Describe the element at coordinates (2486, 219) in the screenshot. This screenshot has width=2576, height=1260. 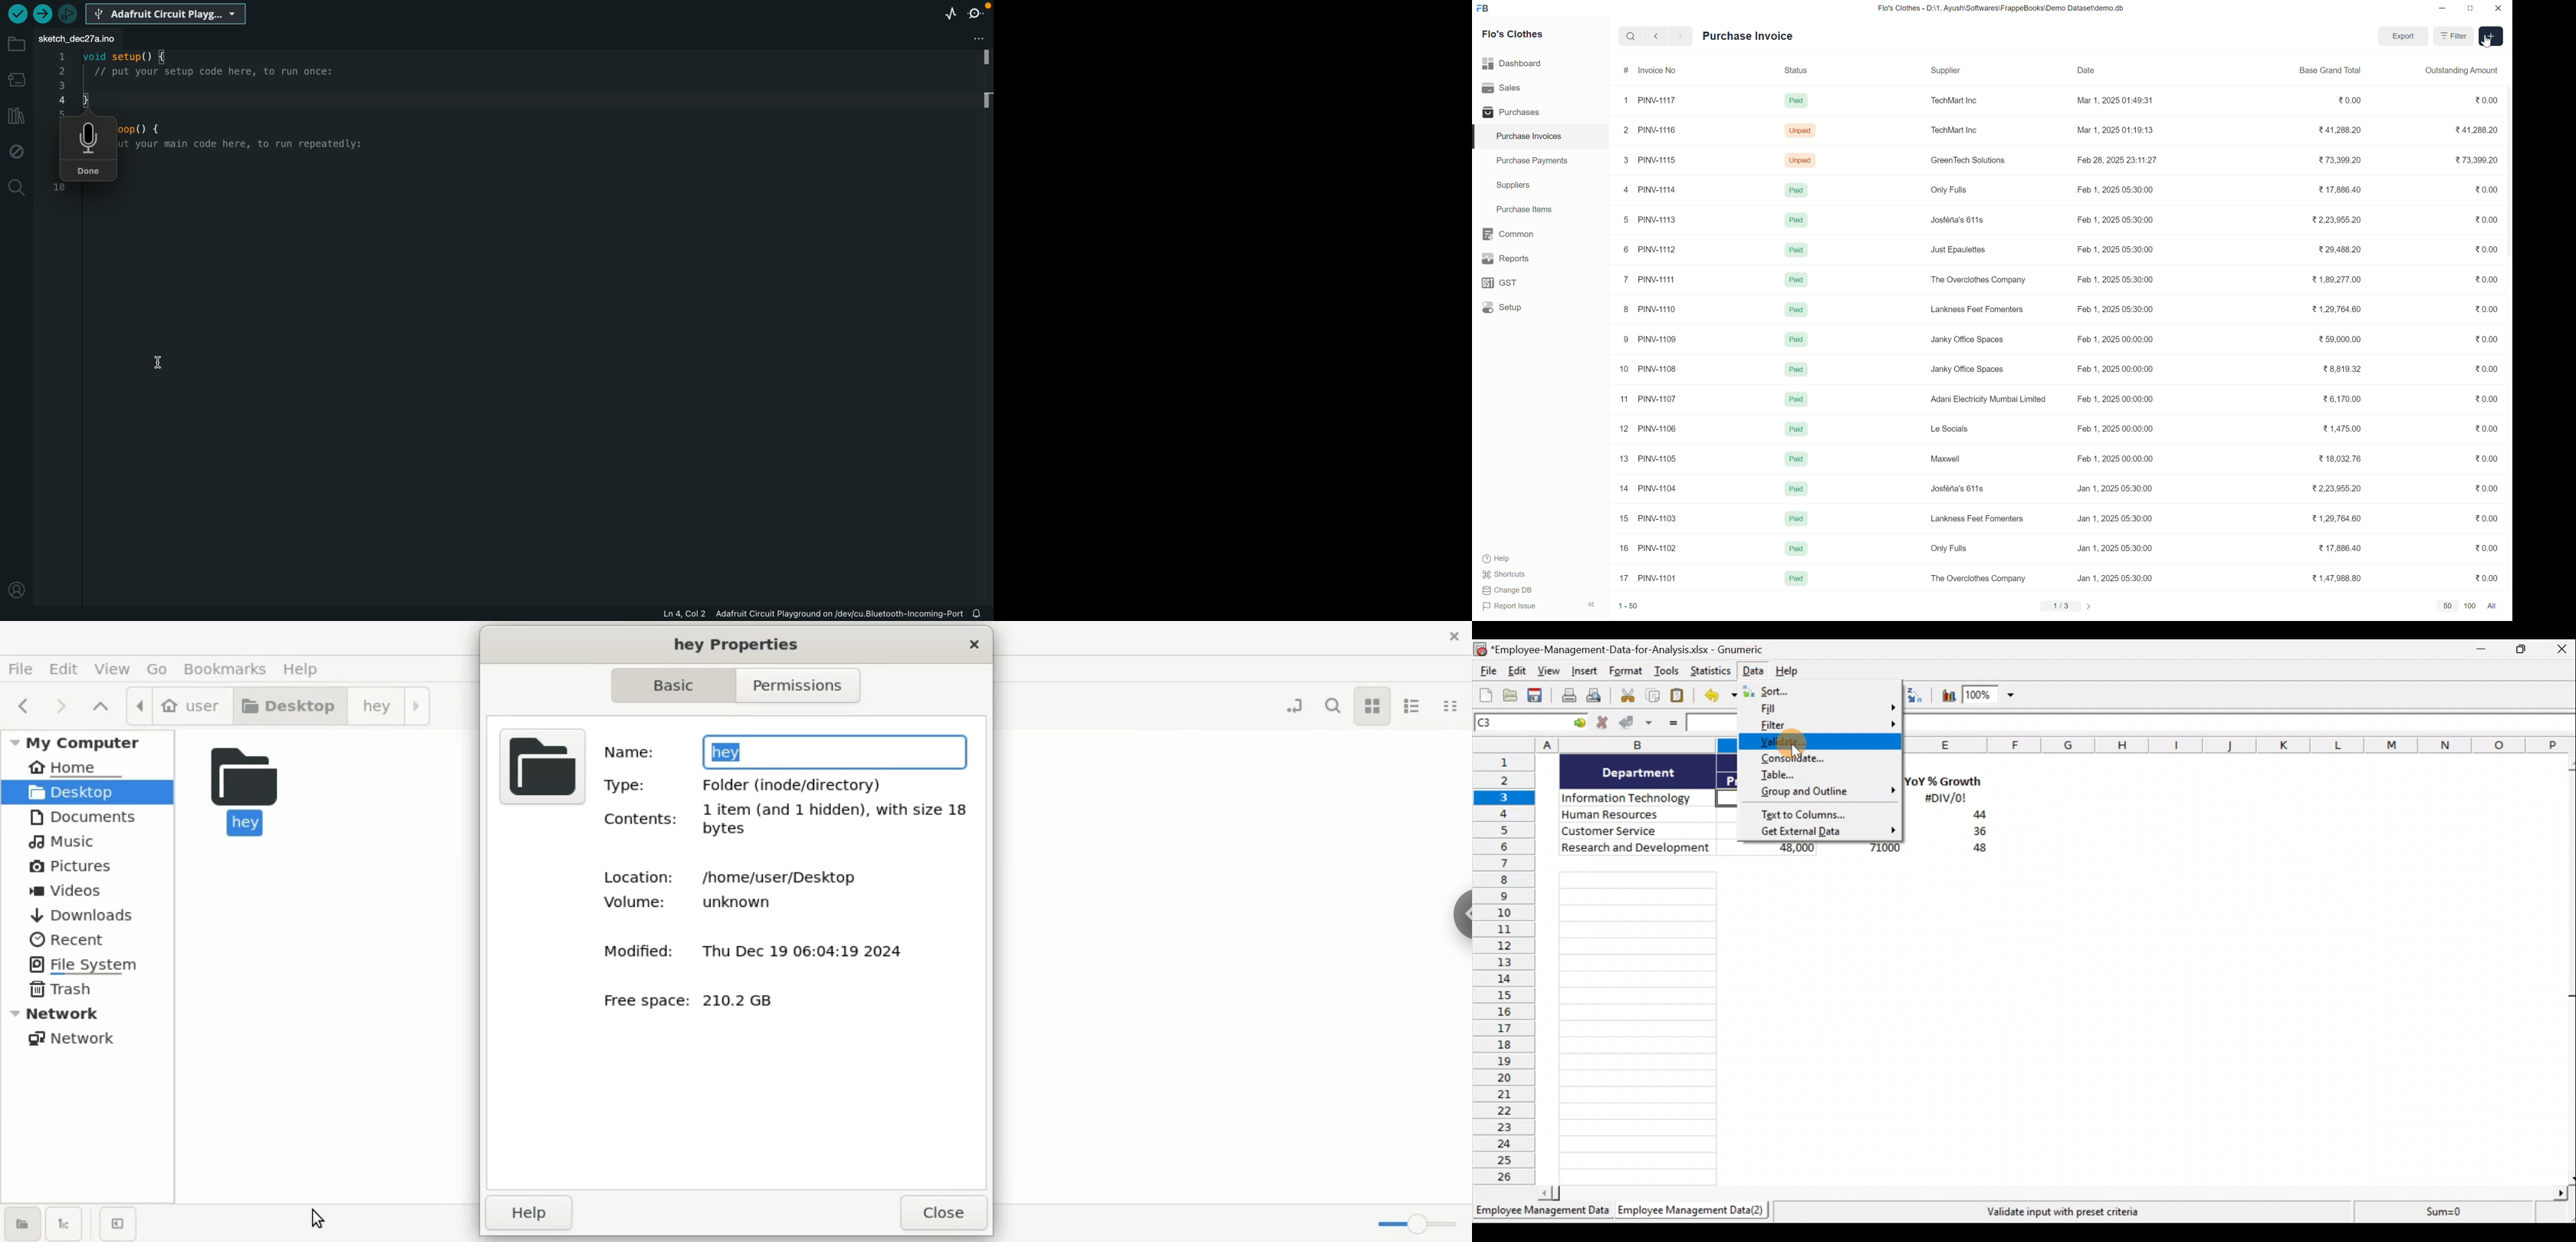
I see `0.00` at that location.